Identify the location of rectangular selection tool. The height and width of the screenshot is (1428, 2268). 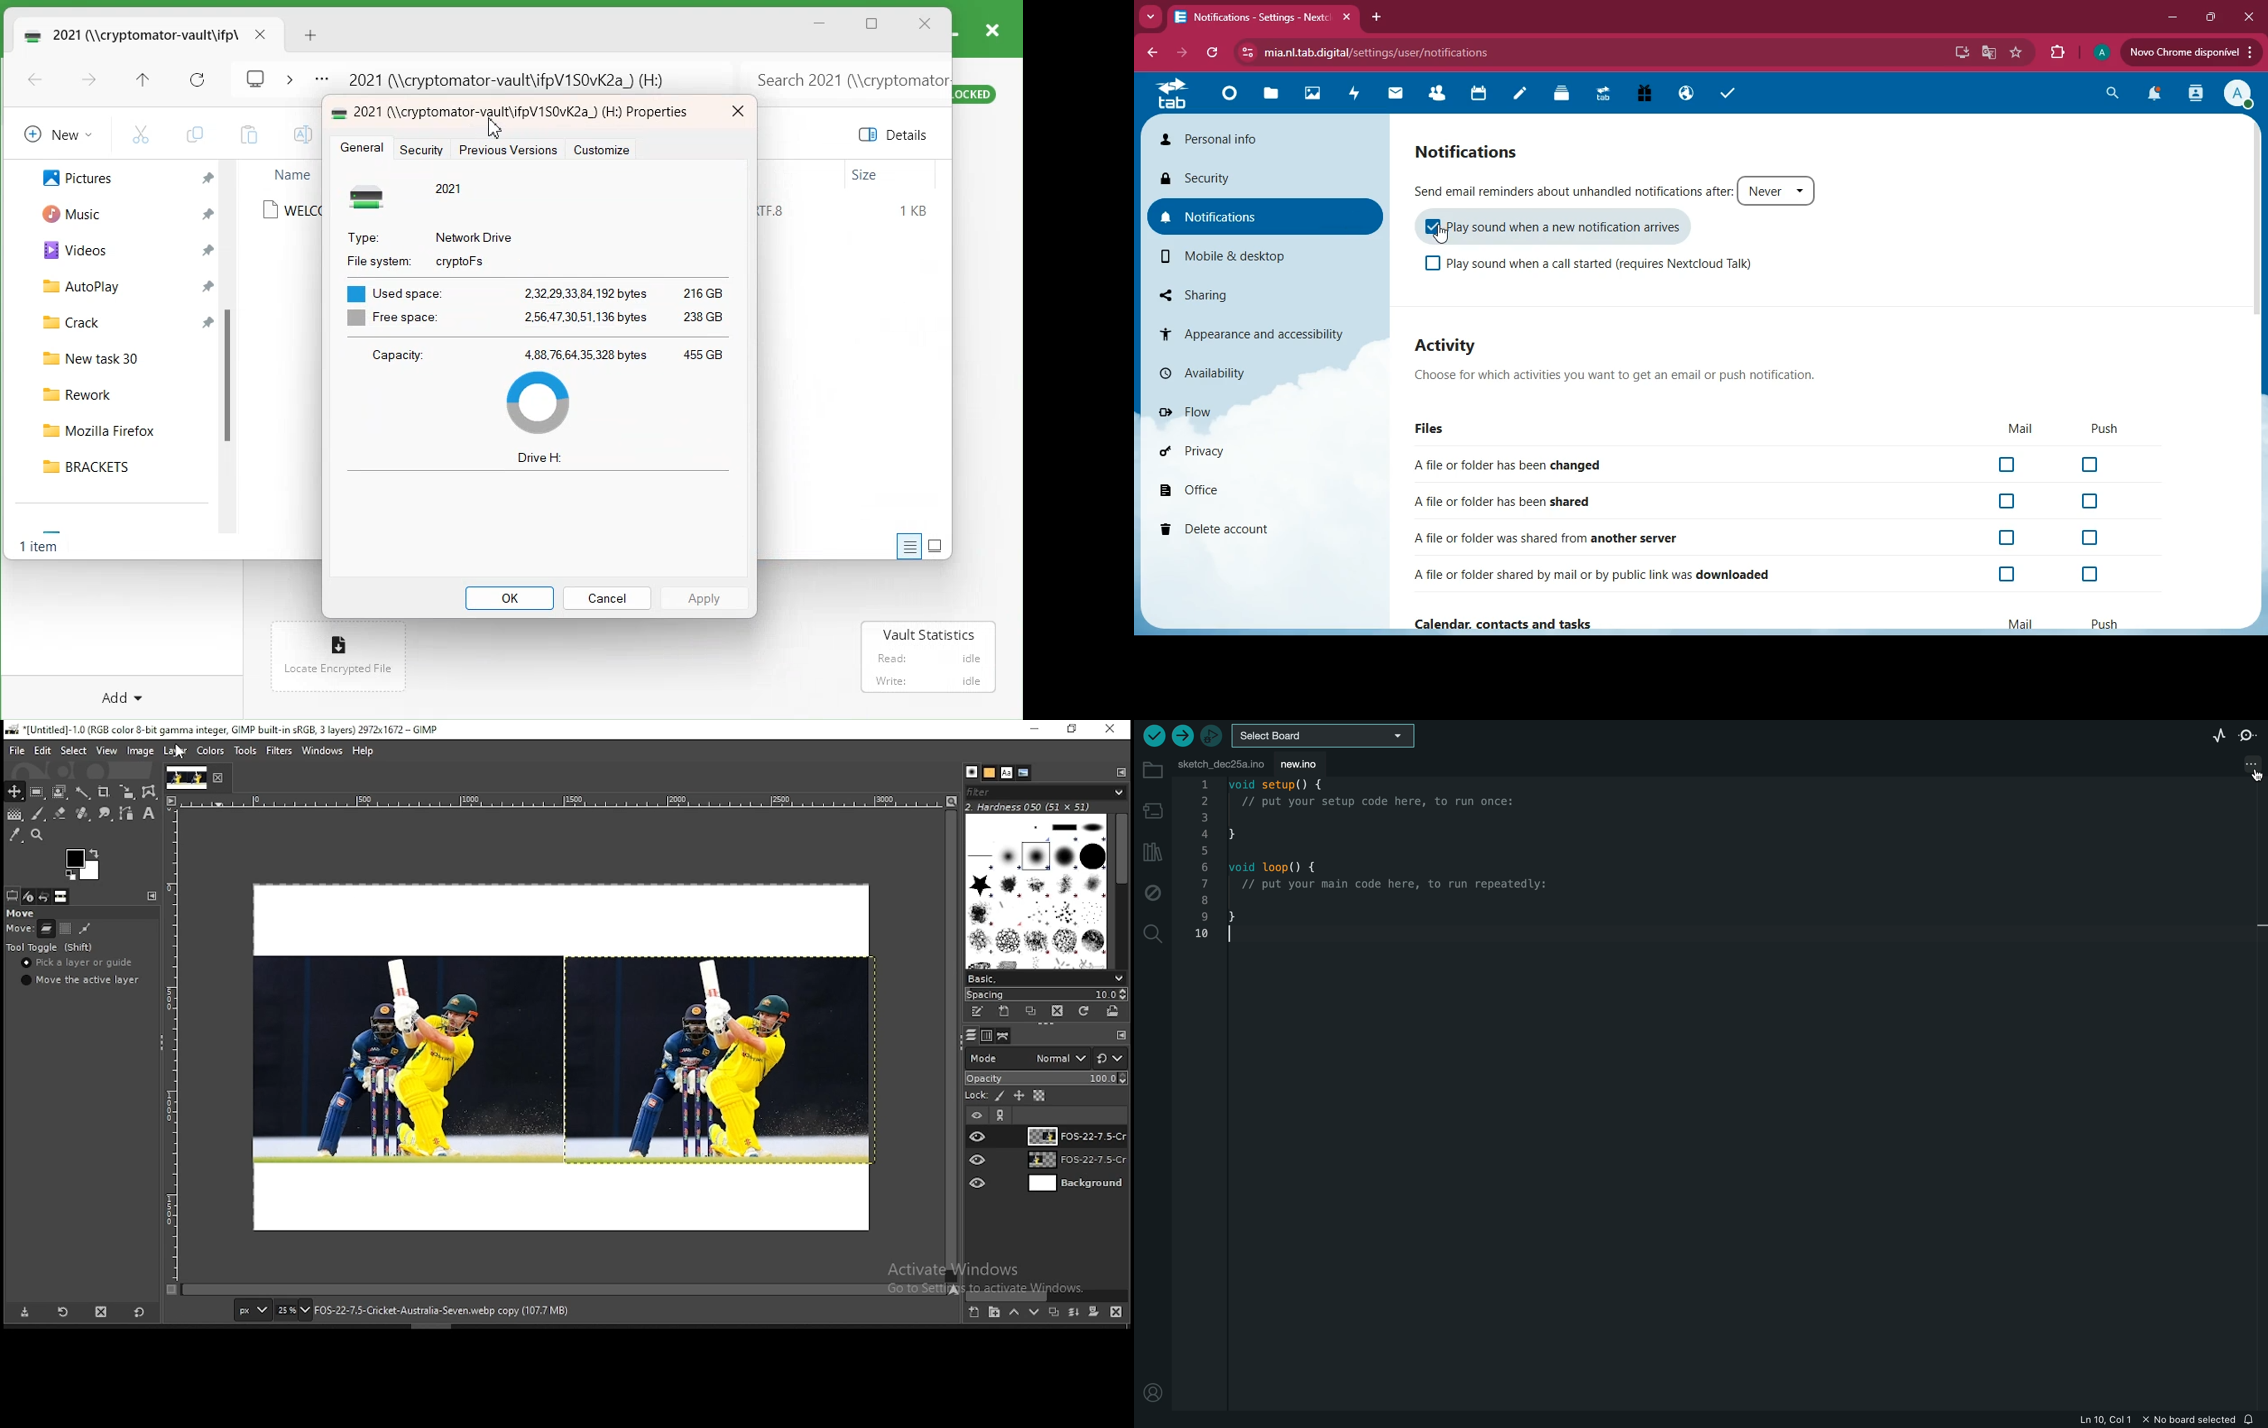
(35, 792).